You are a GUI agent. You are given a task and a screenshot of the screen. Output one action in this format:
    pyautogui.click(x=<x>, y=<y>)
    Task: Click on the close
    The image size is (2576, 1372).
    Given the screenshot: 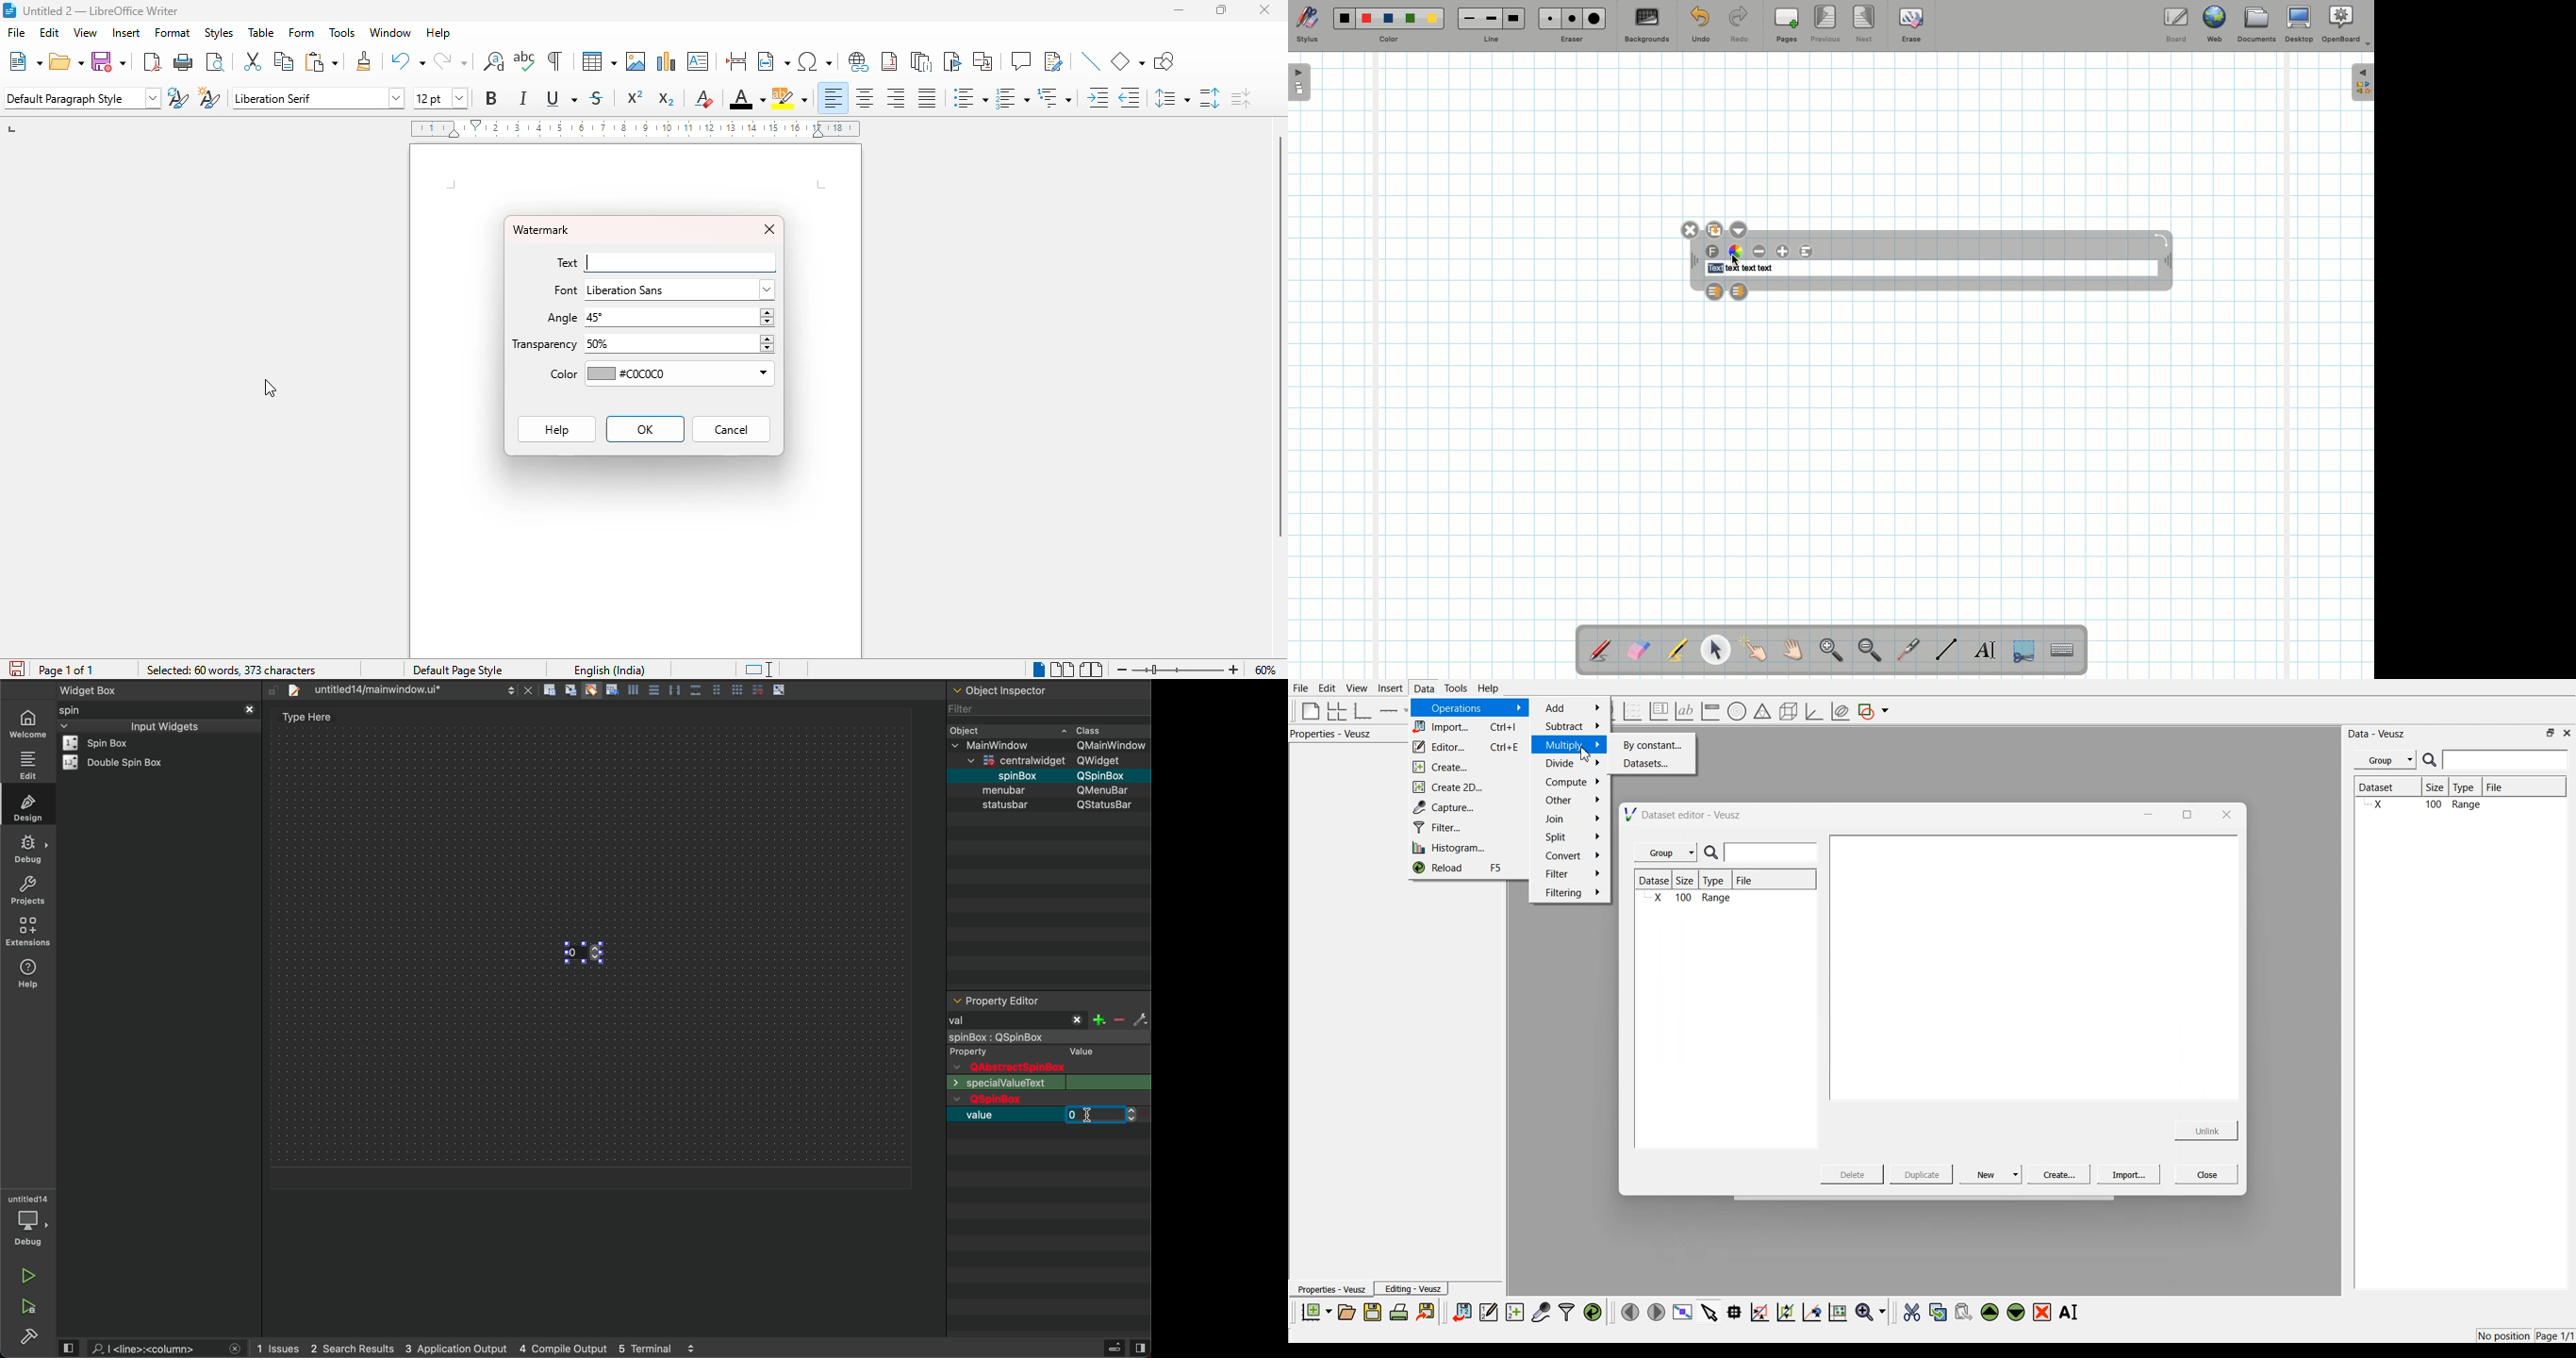 What is the action you would take?
    pyautogui.click(x=1264, y=9)
    